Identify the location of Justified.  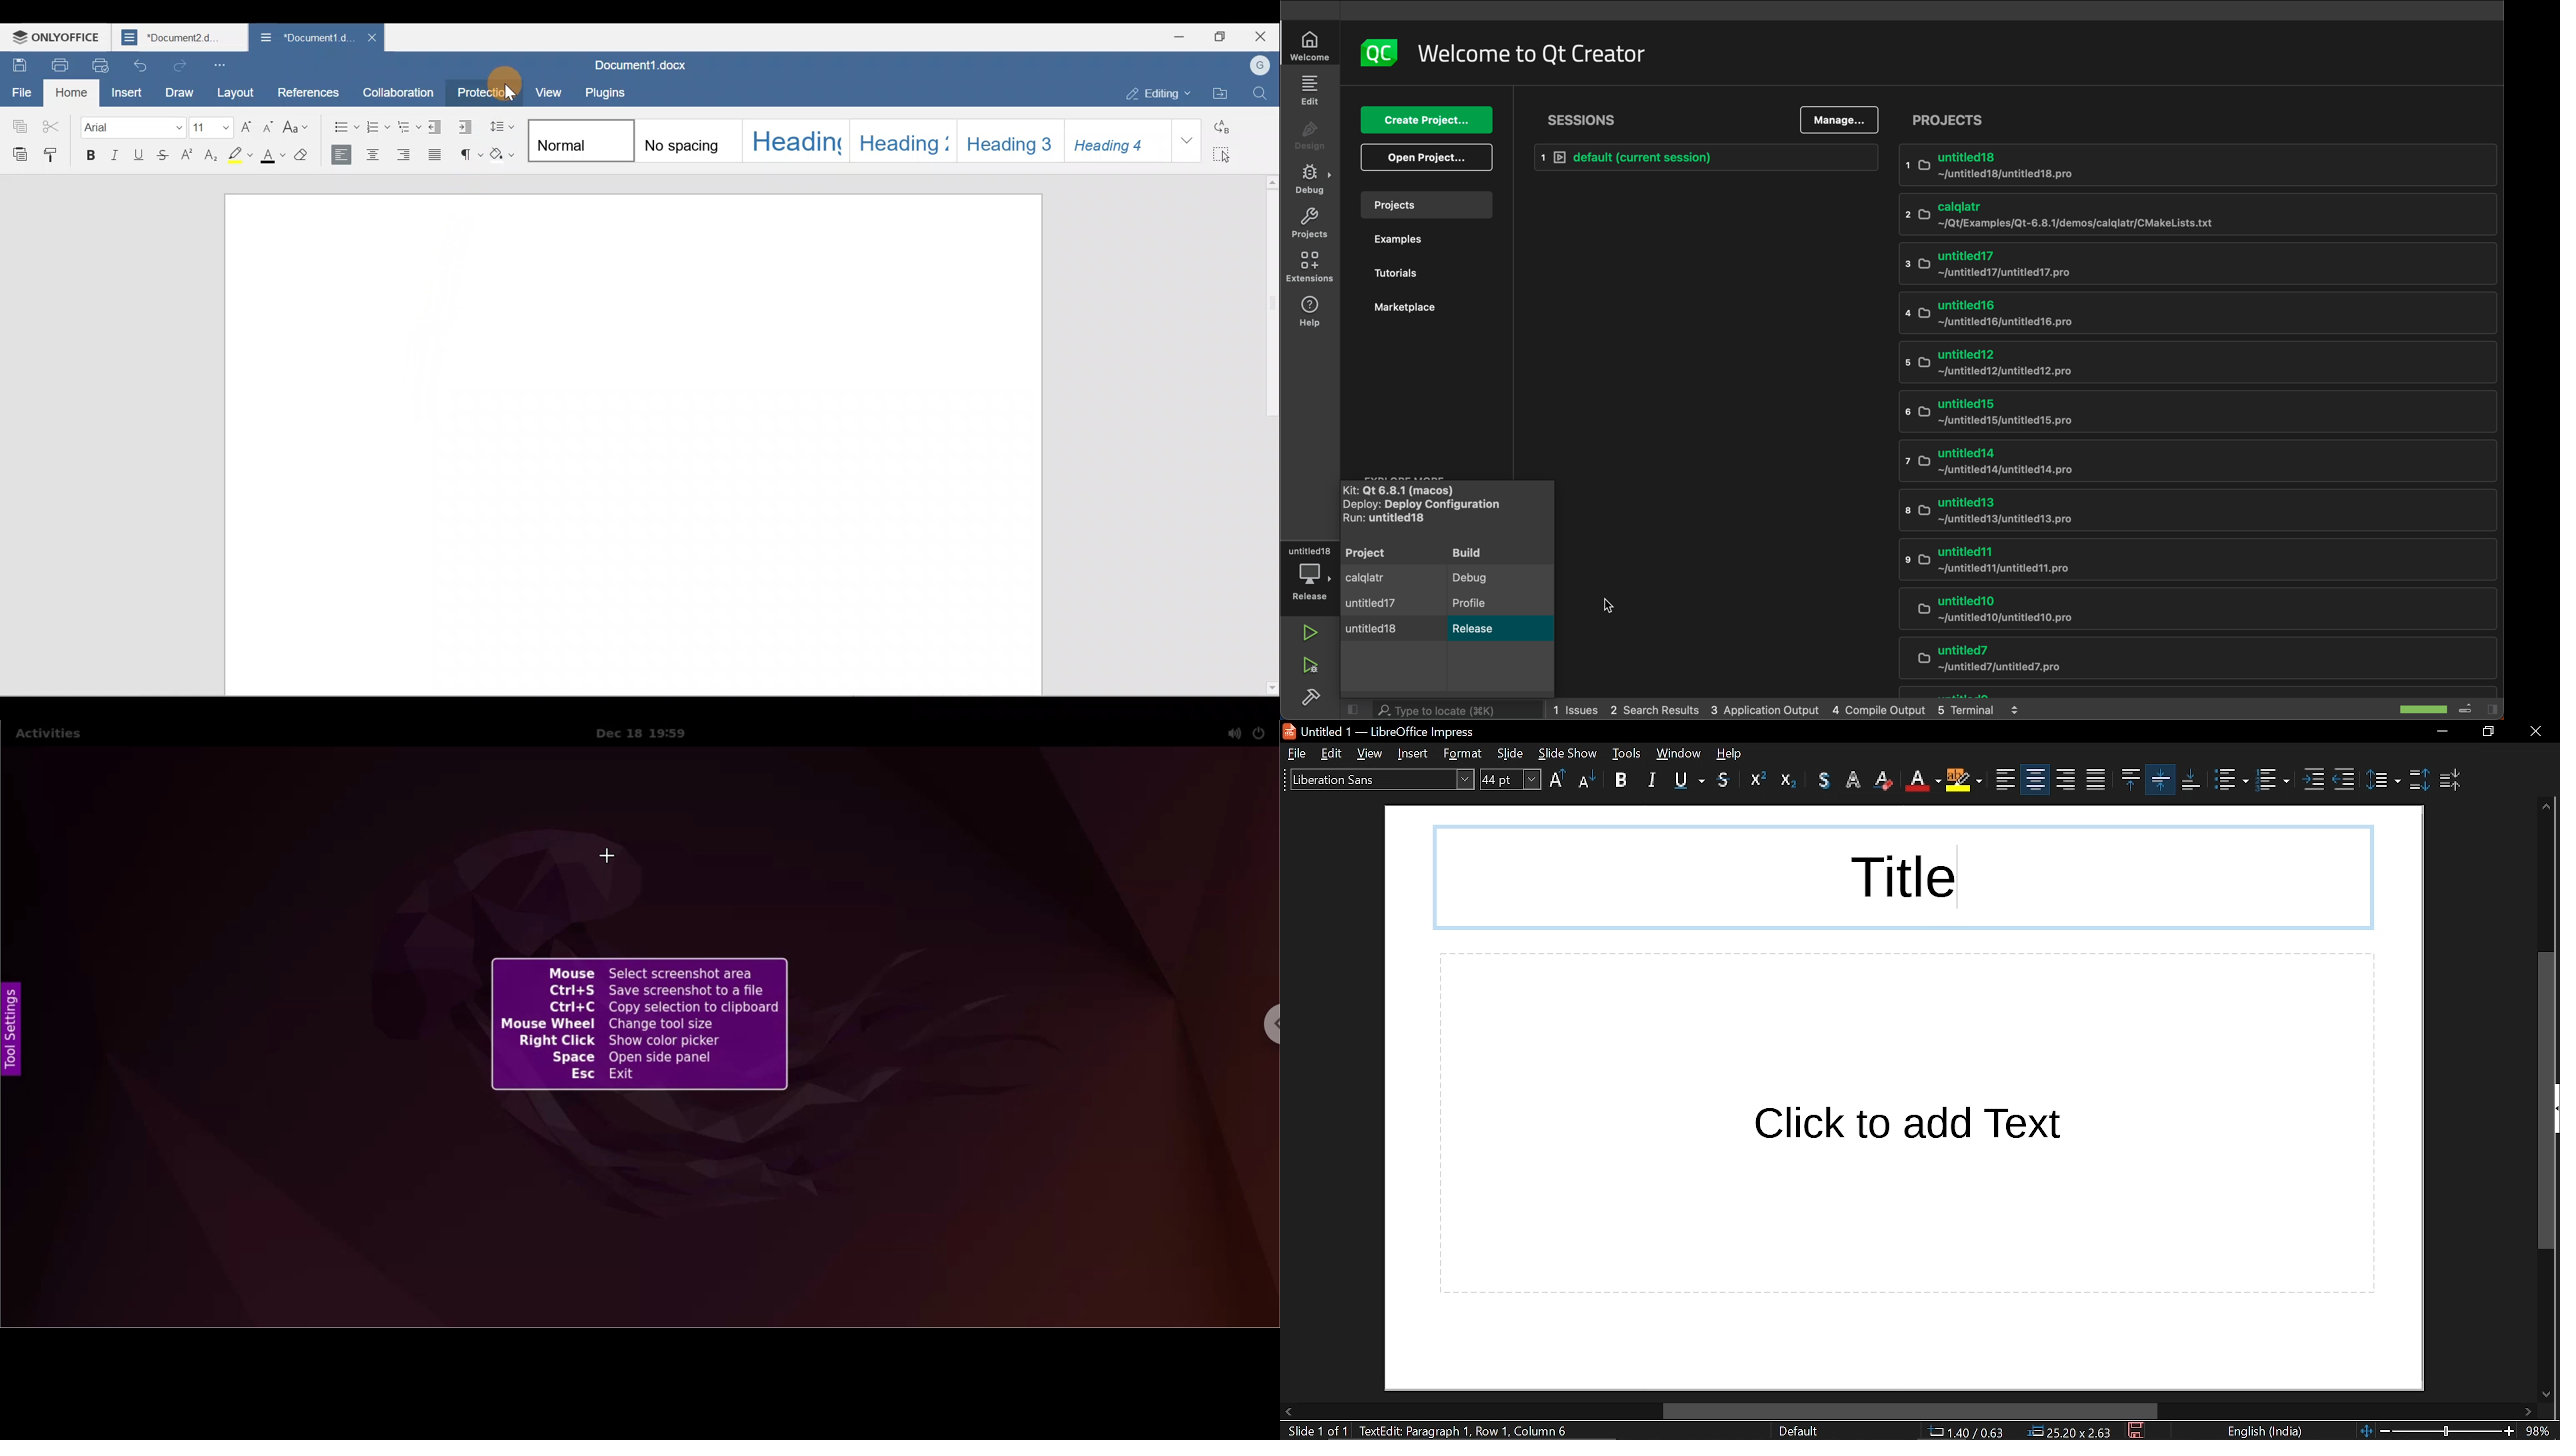
(433, 153).